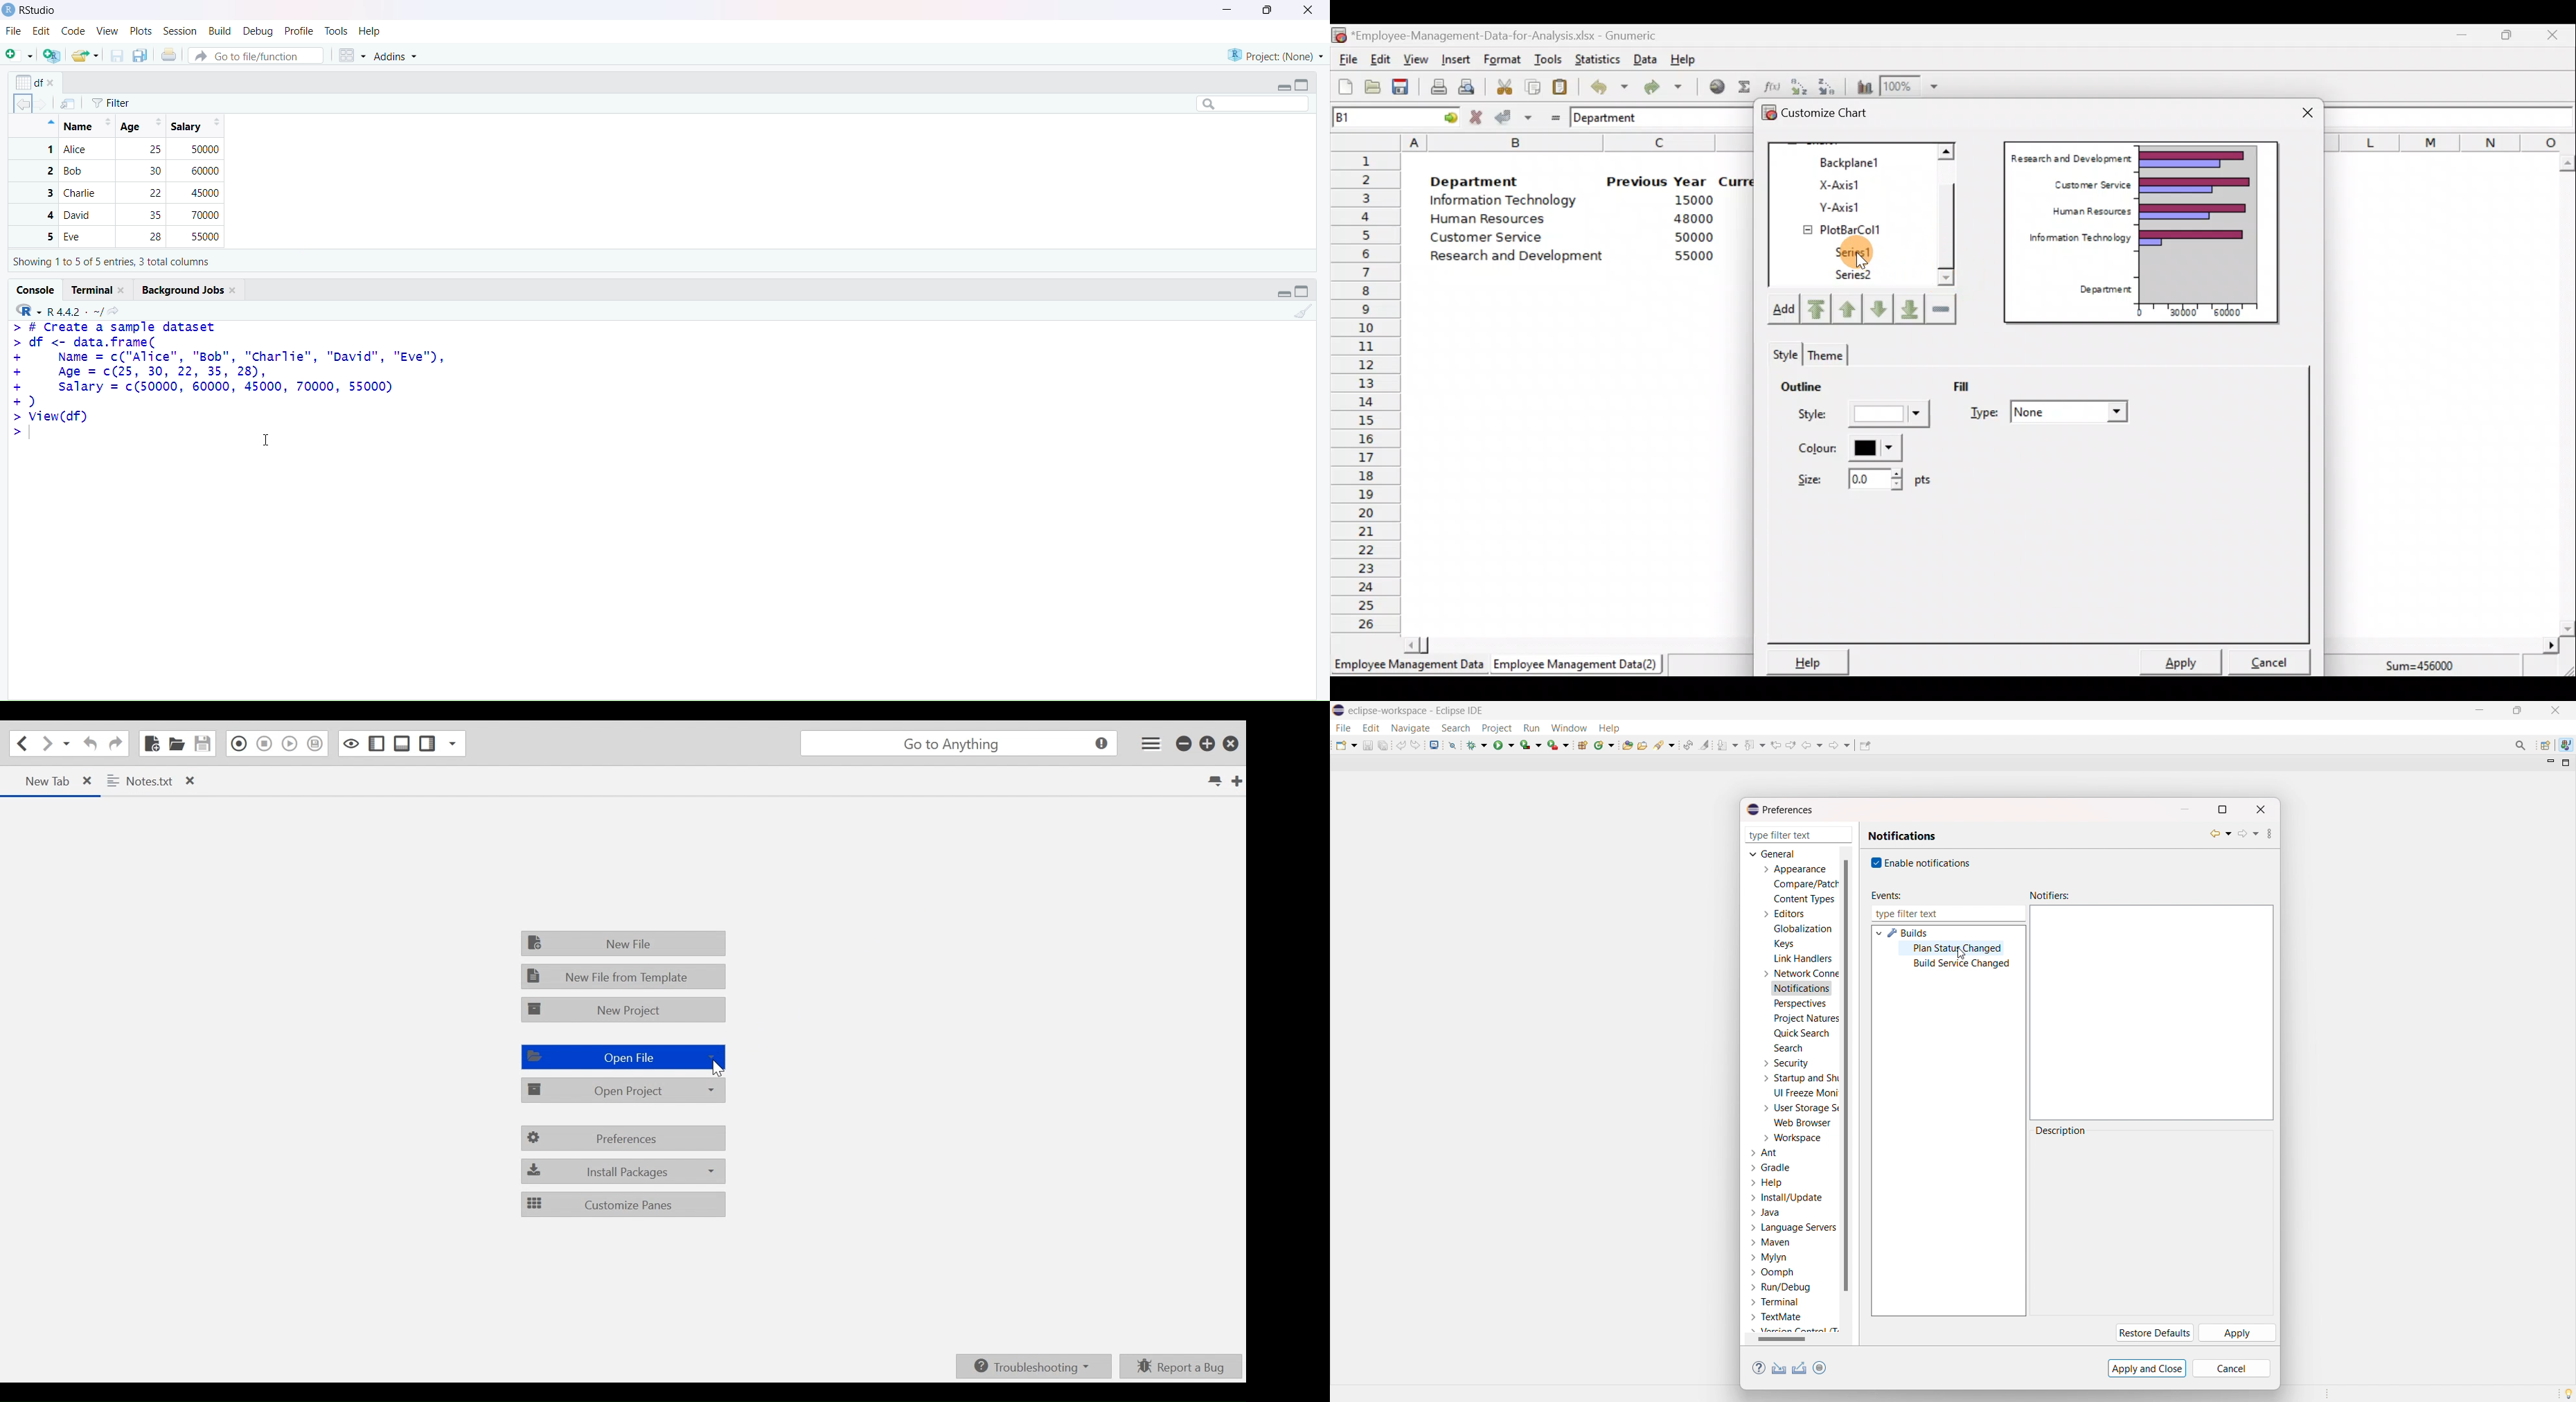  Describe the element at coordinates (1765, 1153) in the screenshot. I see `ant` at that location.